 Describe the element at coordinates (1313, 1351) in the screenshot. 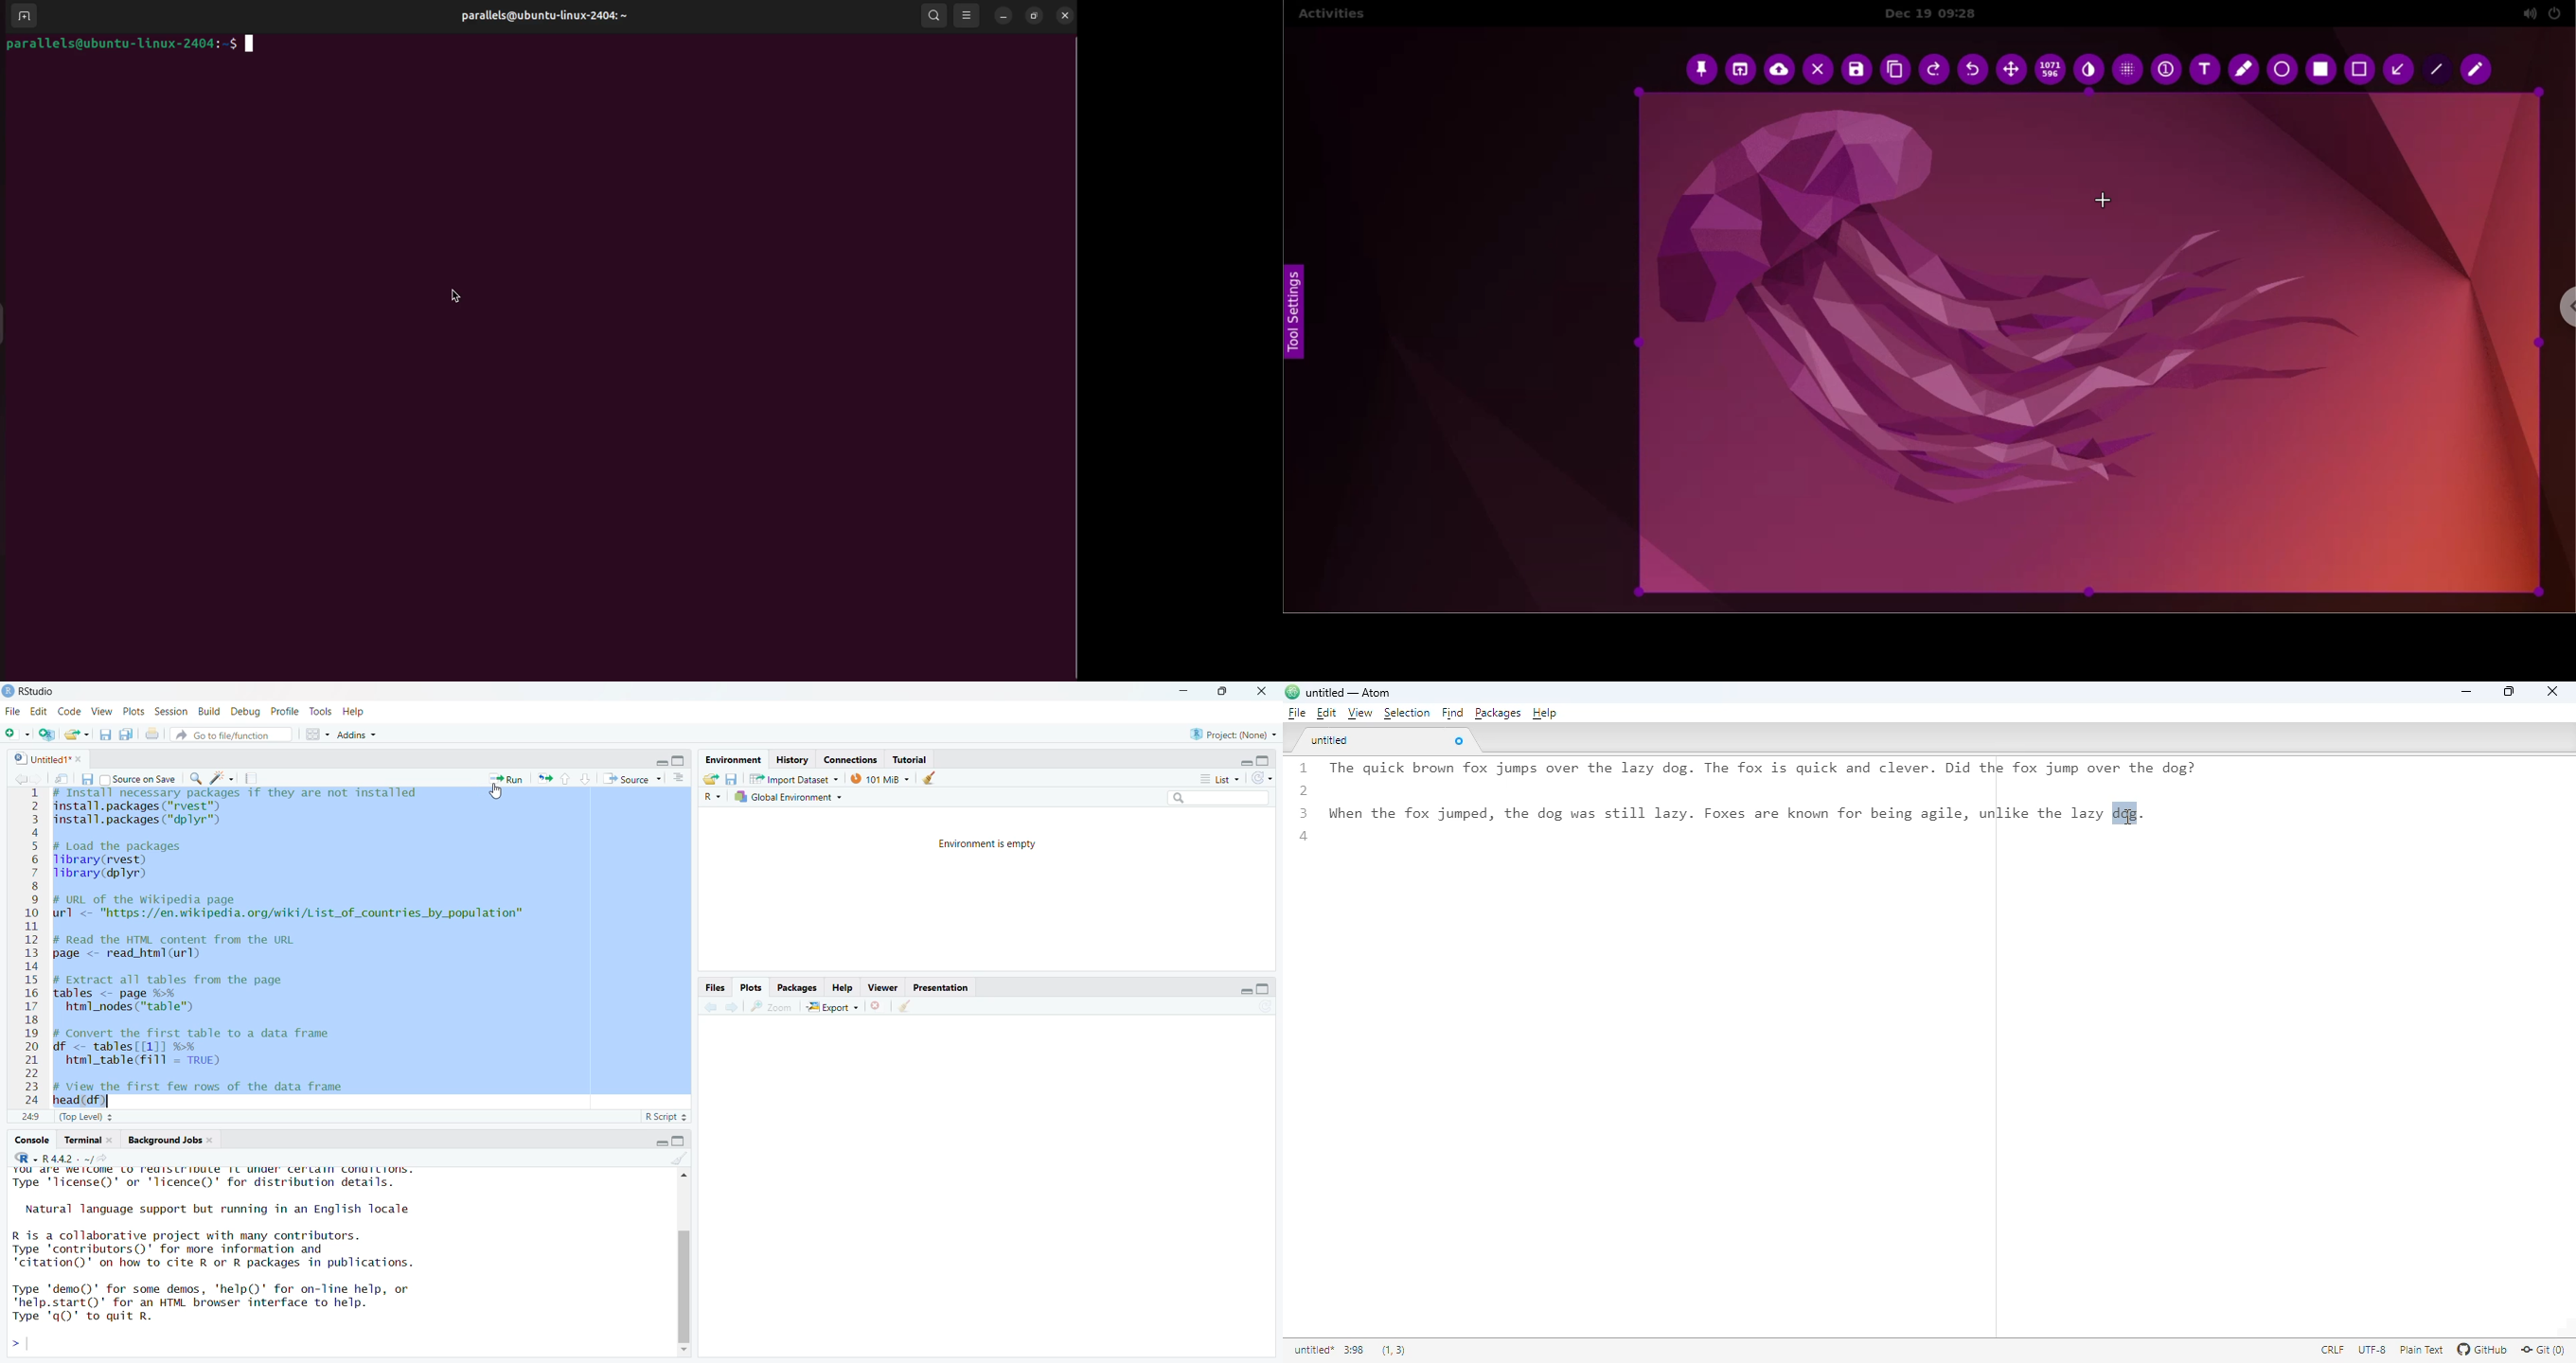

I see `title` at that location.